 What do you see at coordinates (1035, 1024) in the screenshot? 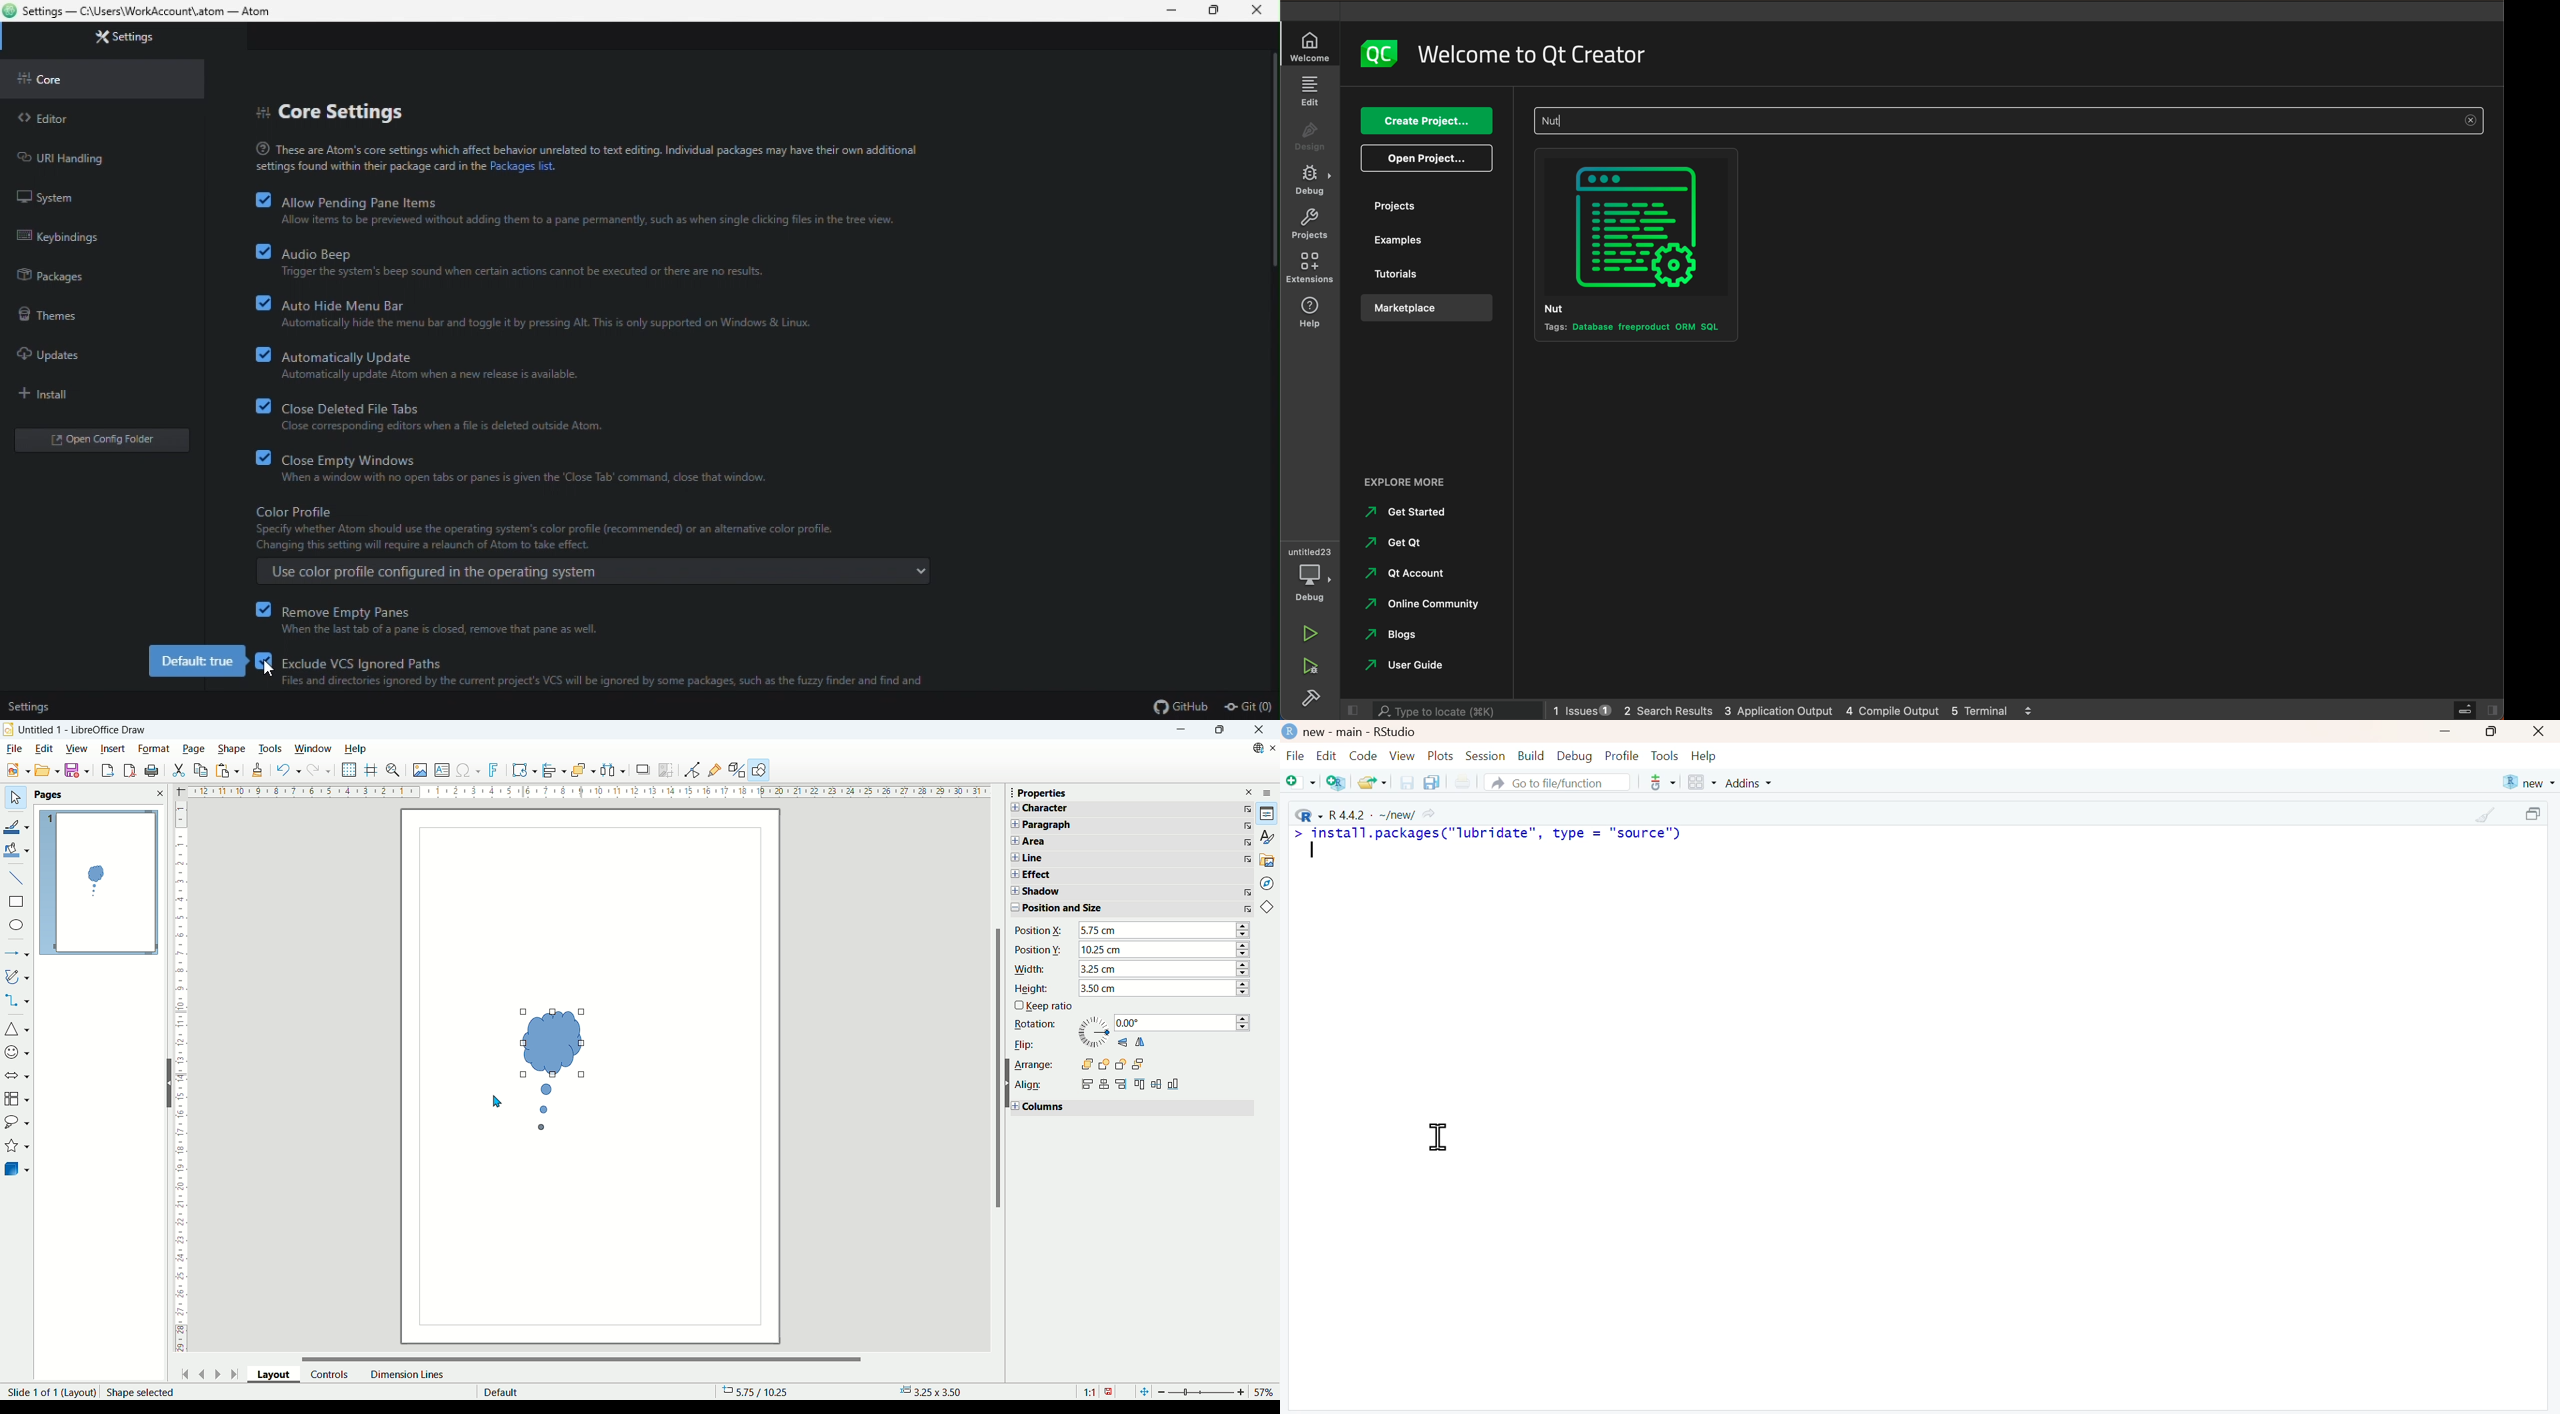
I see `Rotation` at bounding box center [1035, 1024].